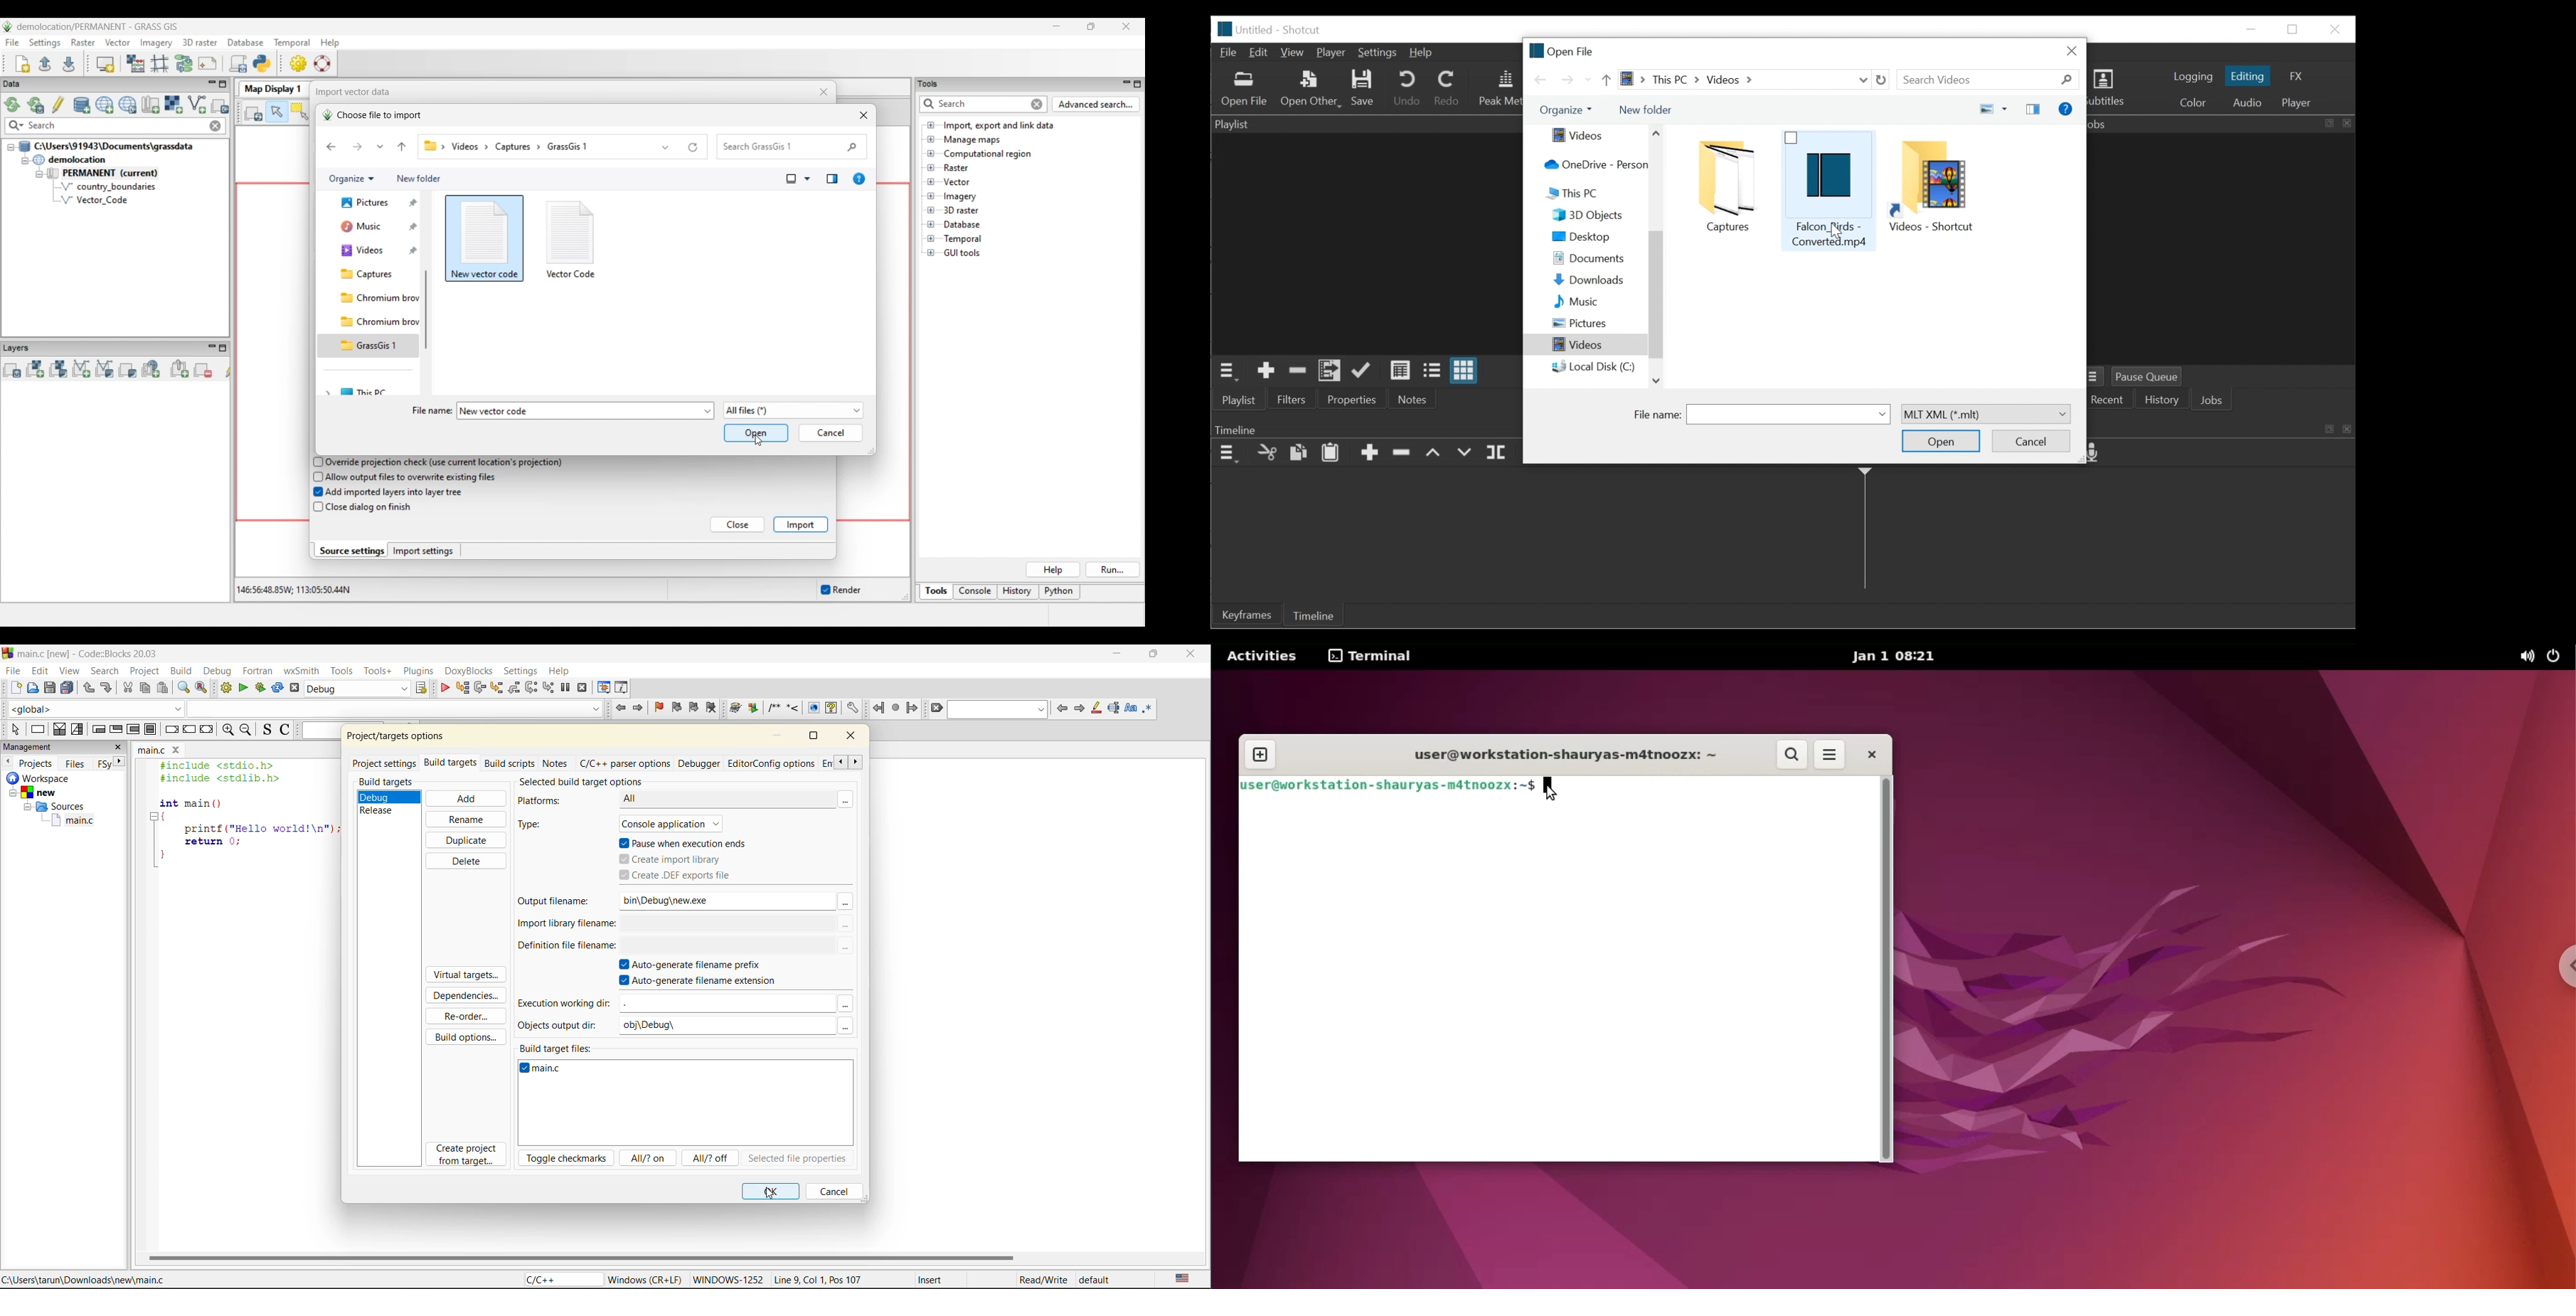 This screenshot has width=2576, height=1316. Describe the element at coordinates (851, 798) in the screenshot. I see `More` at that location.